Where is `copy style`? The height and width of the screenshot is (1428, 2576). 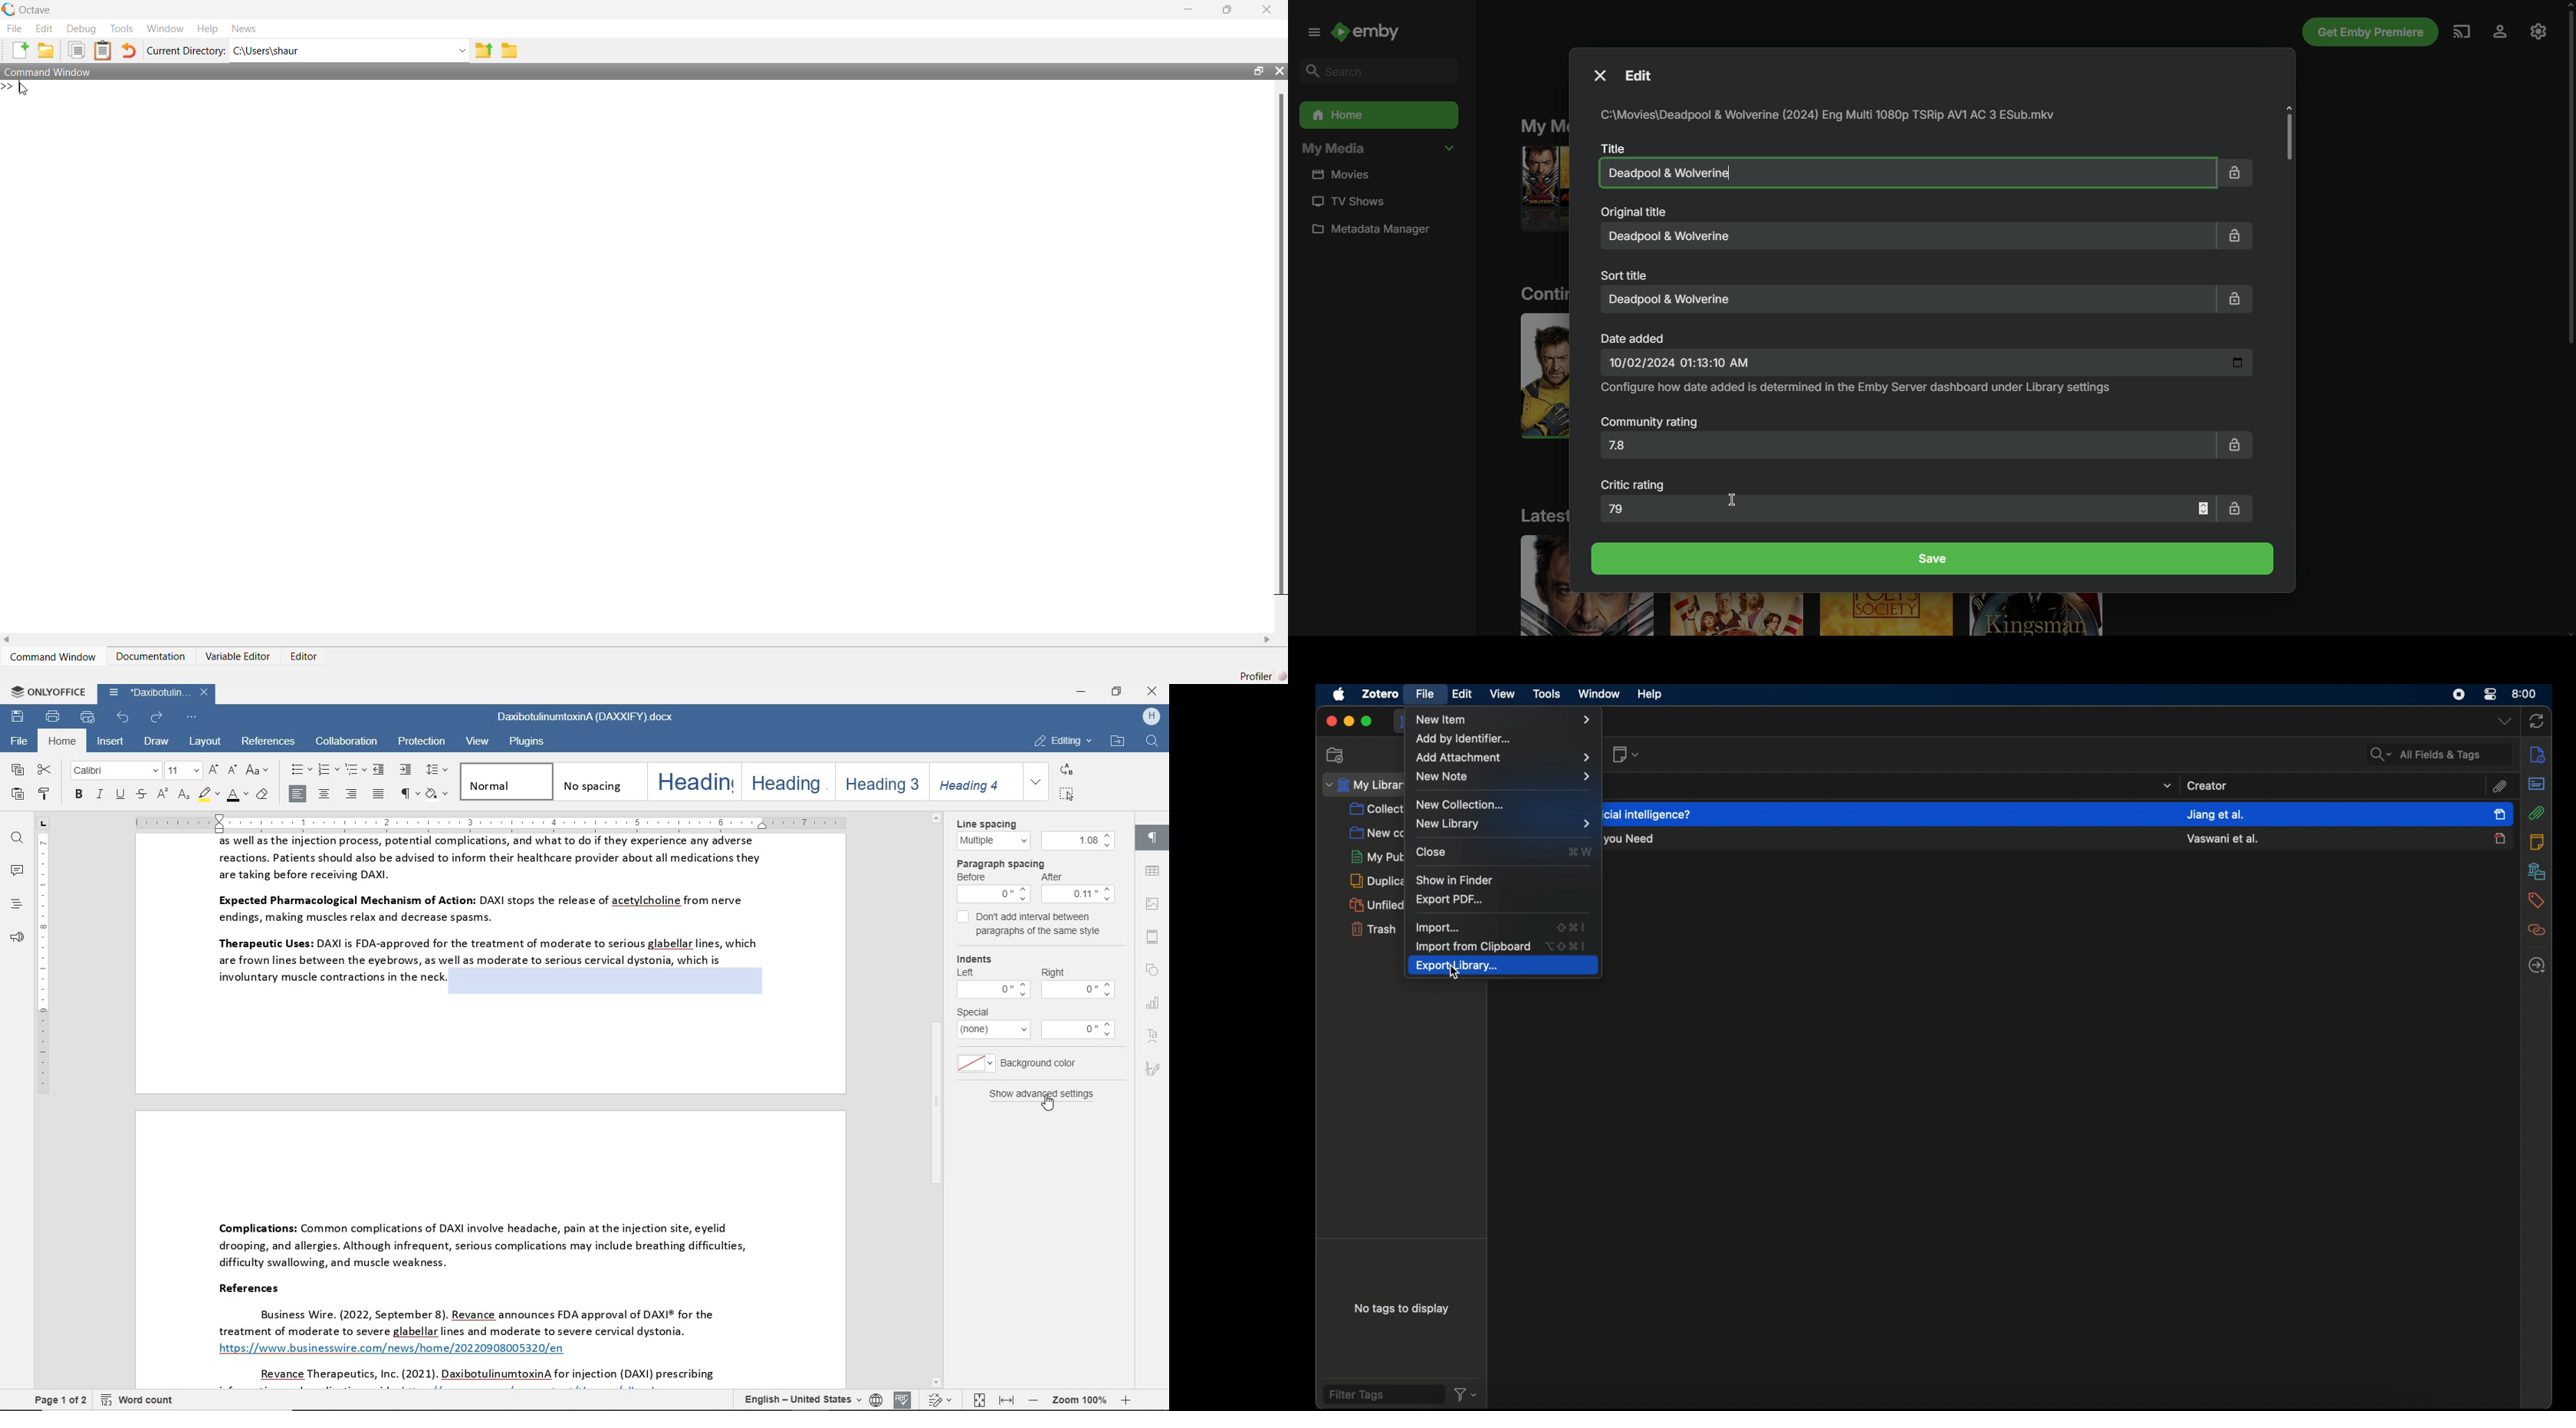 copy style is located at coordinates (46, 795).